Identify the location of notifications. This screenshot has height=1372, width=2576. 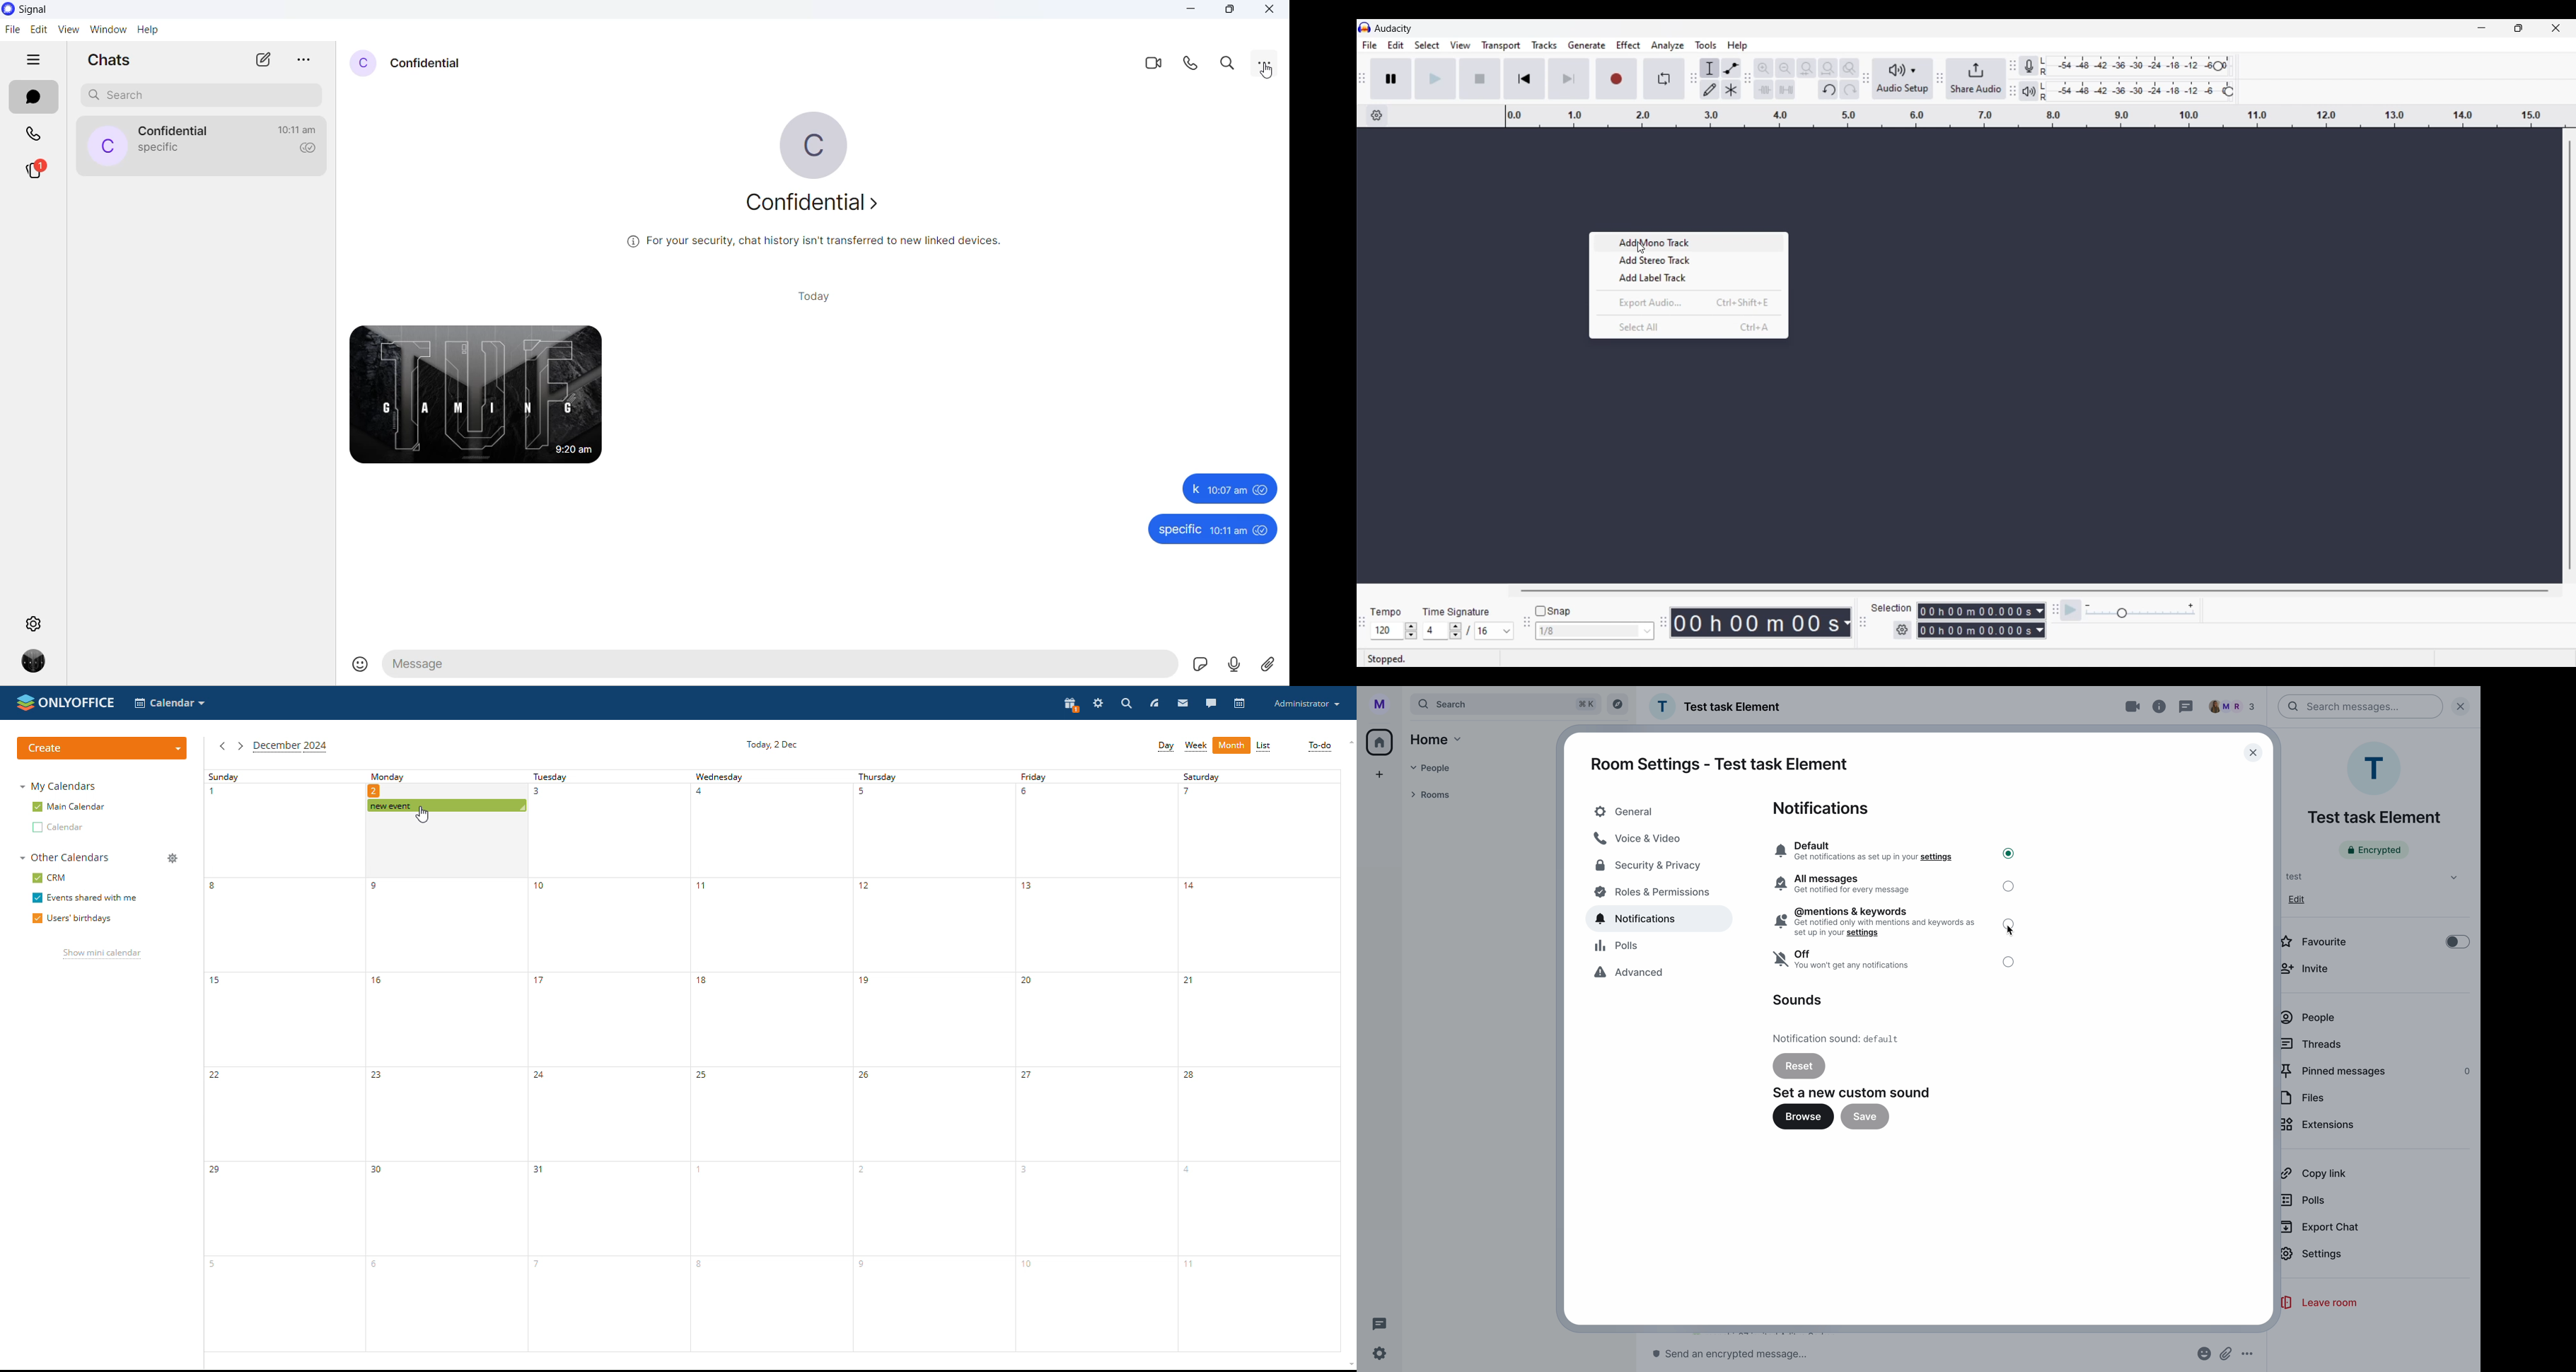
(1824, 808).